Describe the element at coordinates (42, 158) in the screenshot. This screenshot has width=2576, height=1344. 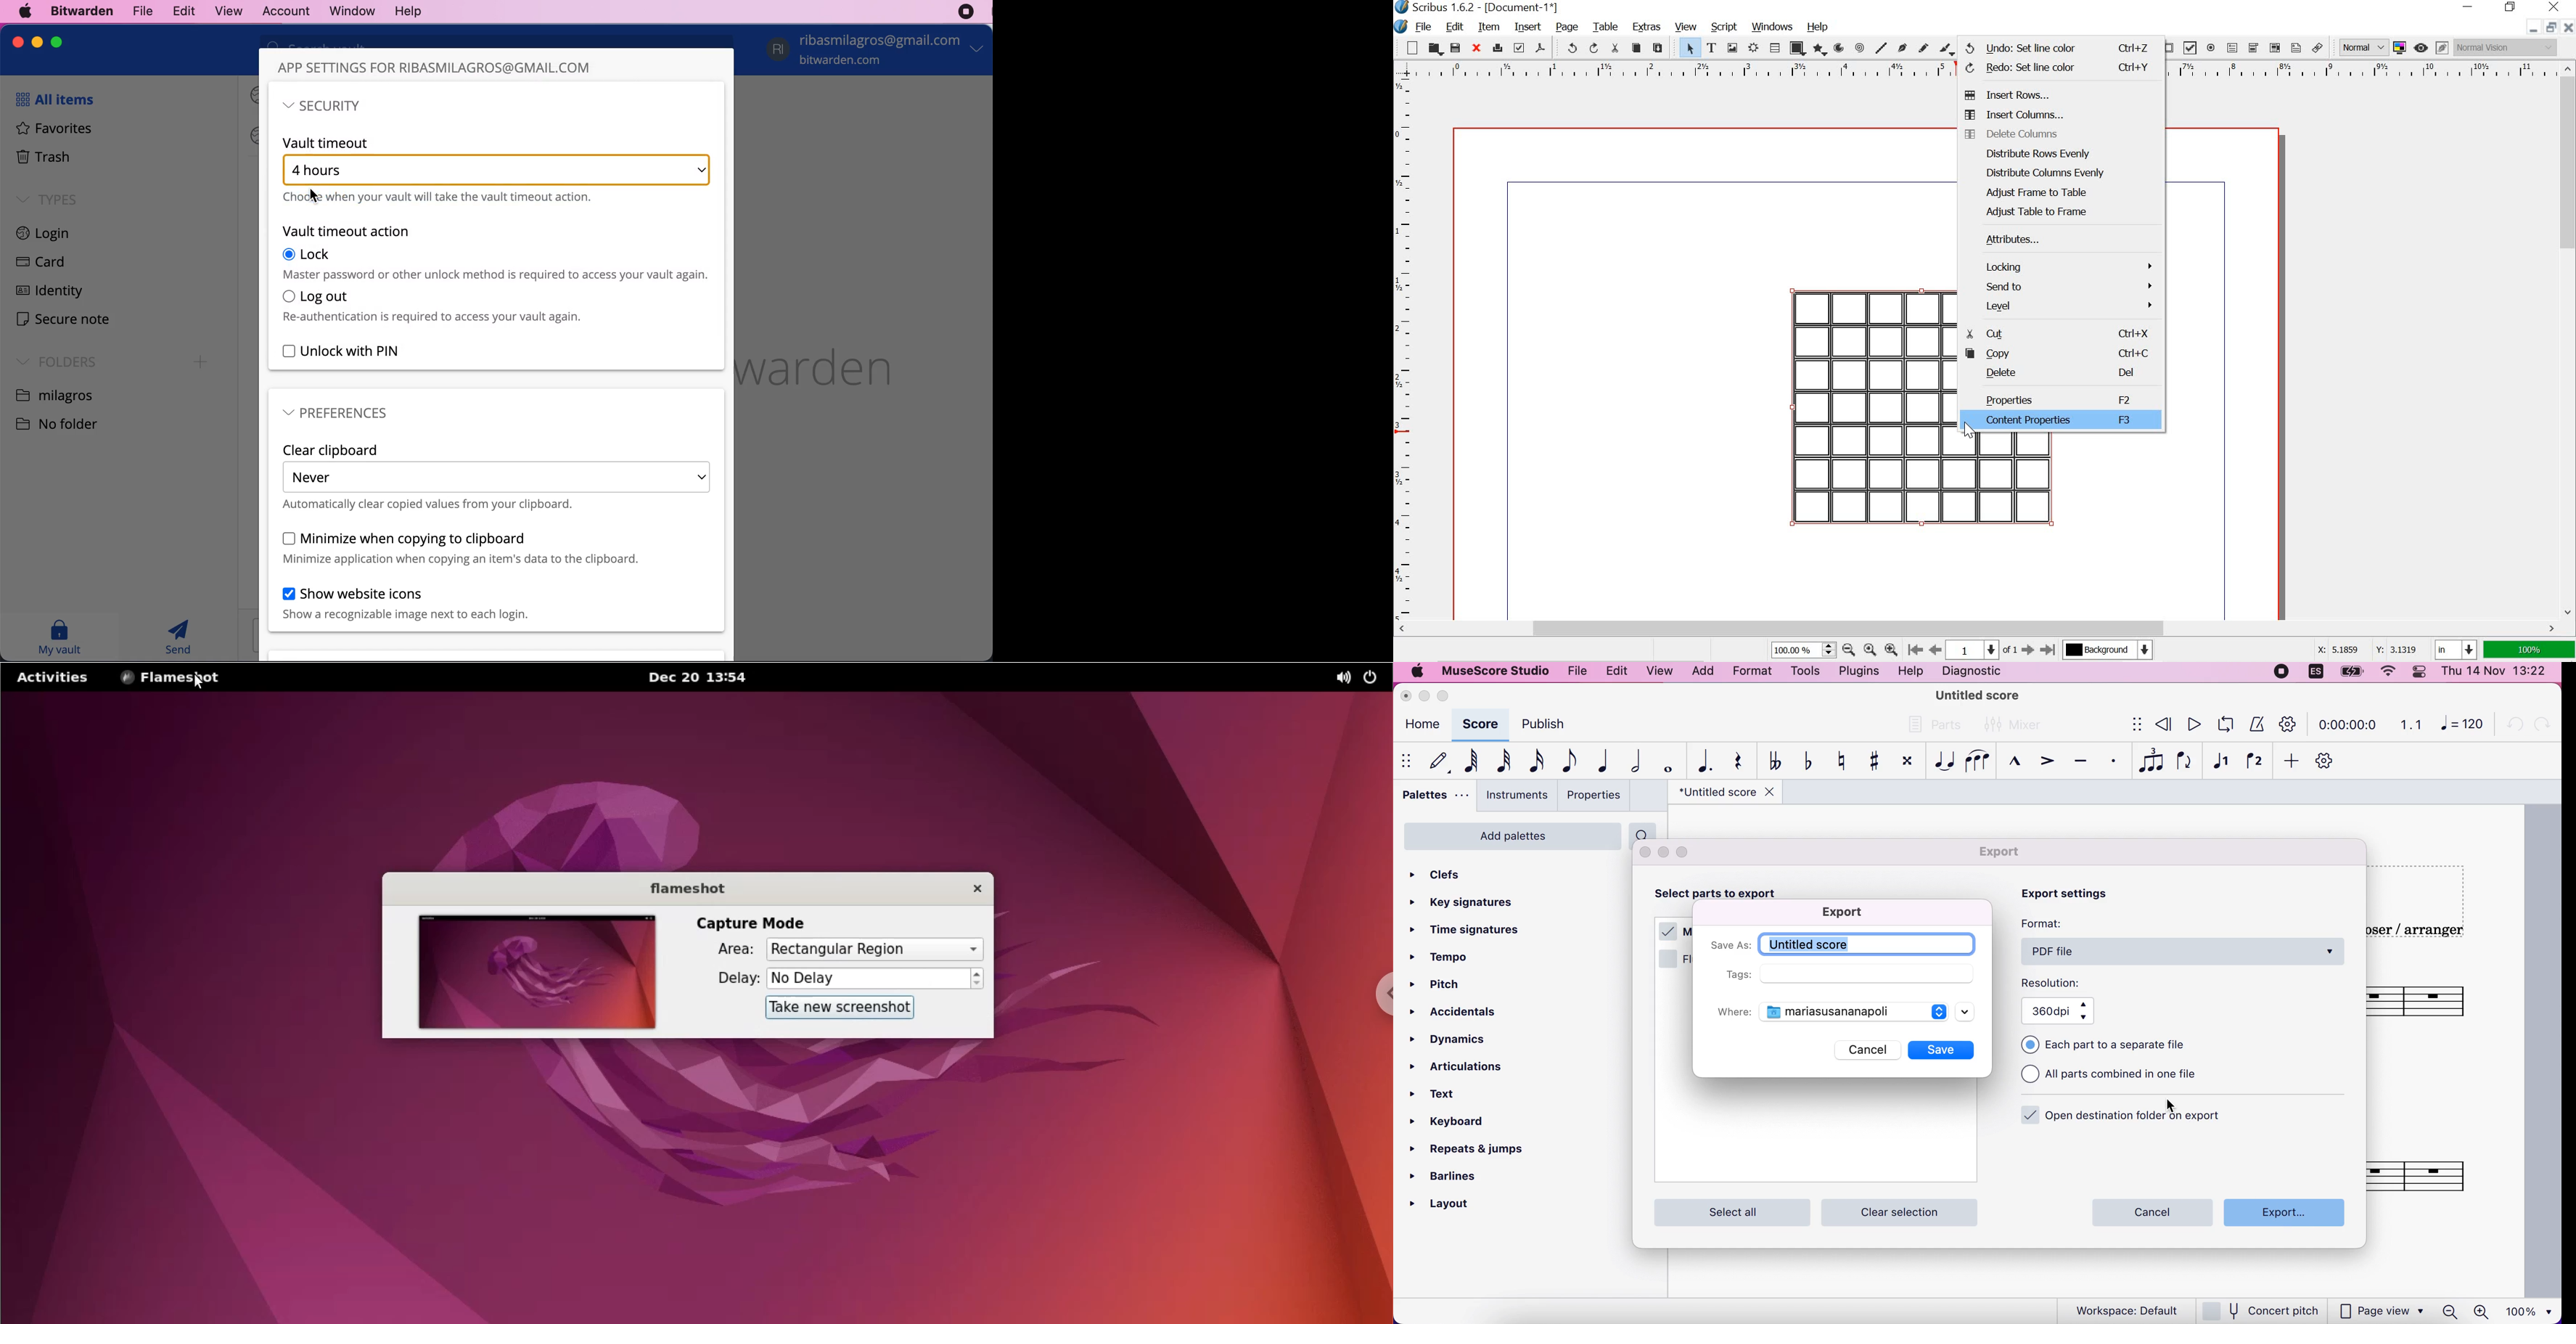
I see `trash` at that location.